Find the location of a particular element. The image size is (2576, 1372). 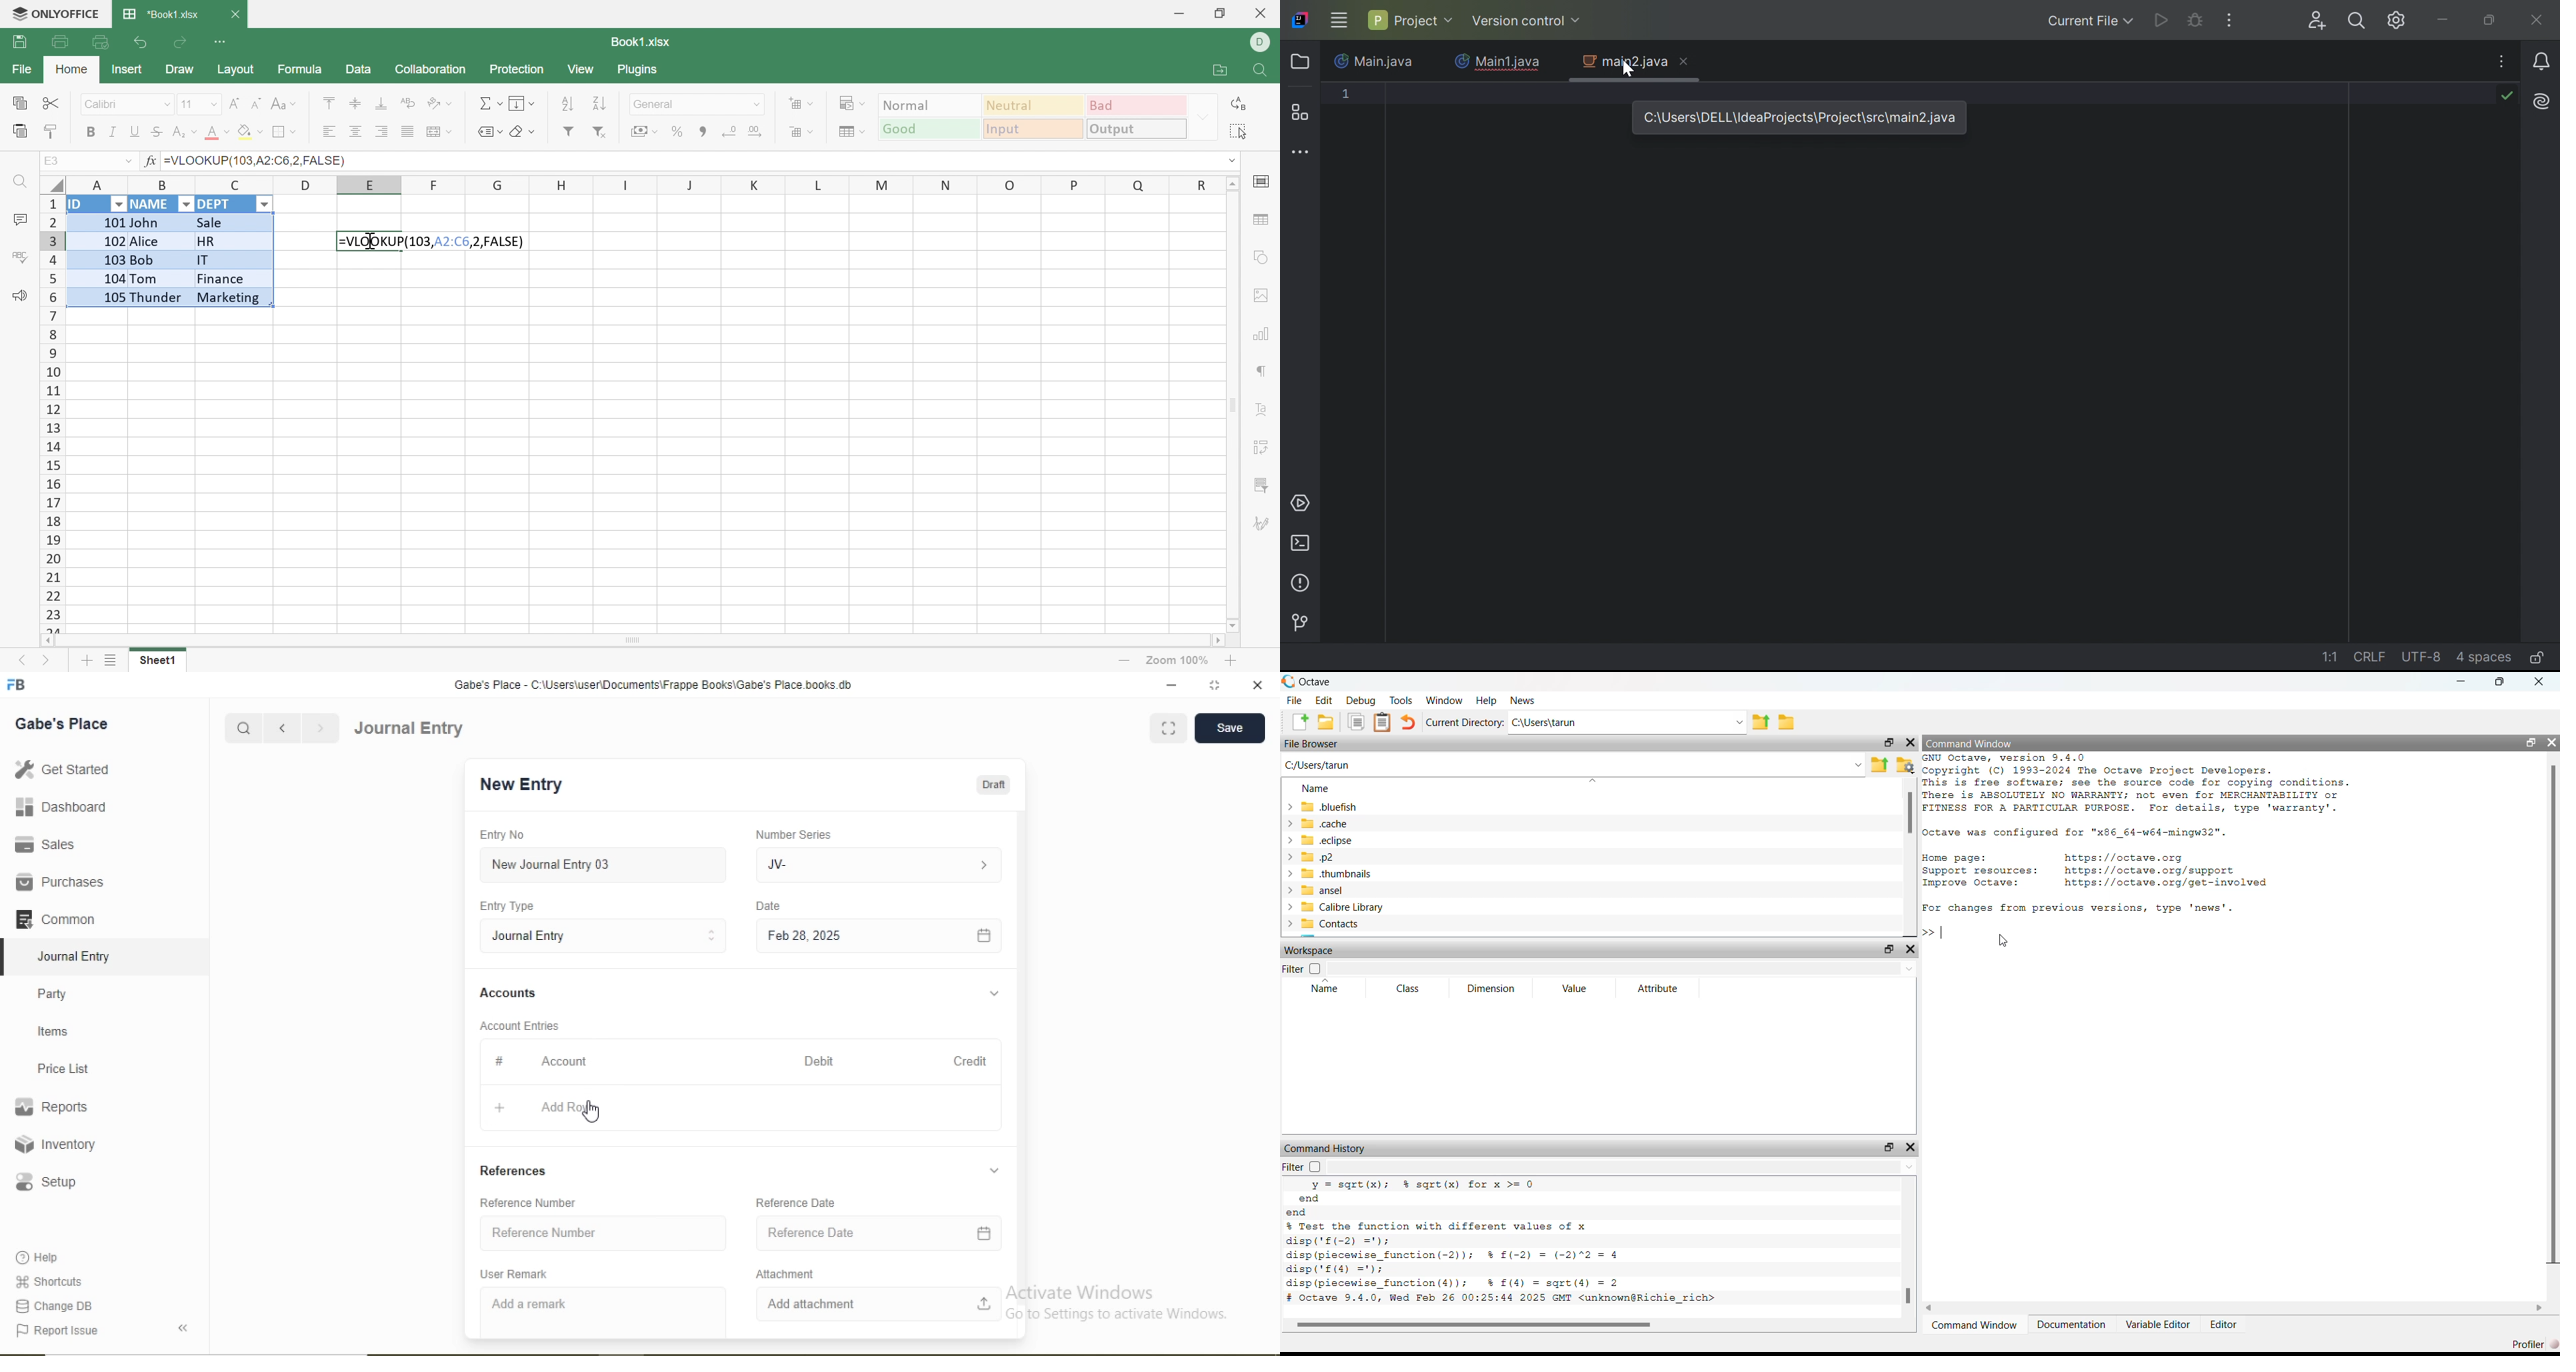

Feb 28, 2025 is located at coordinates (804, 935).